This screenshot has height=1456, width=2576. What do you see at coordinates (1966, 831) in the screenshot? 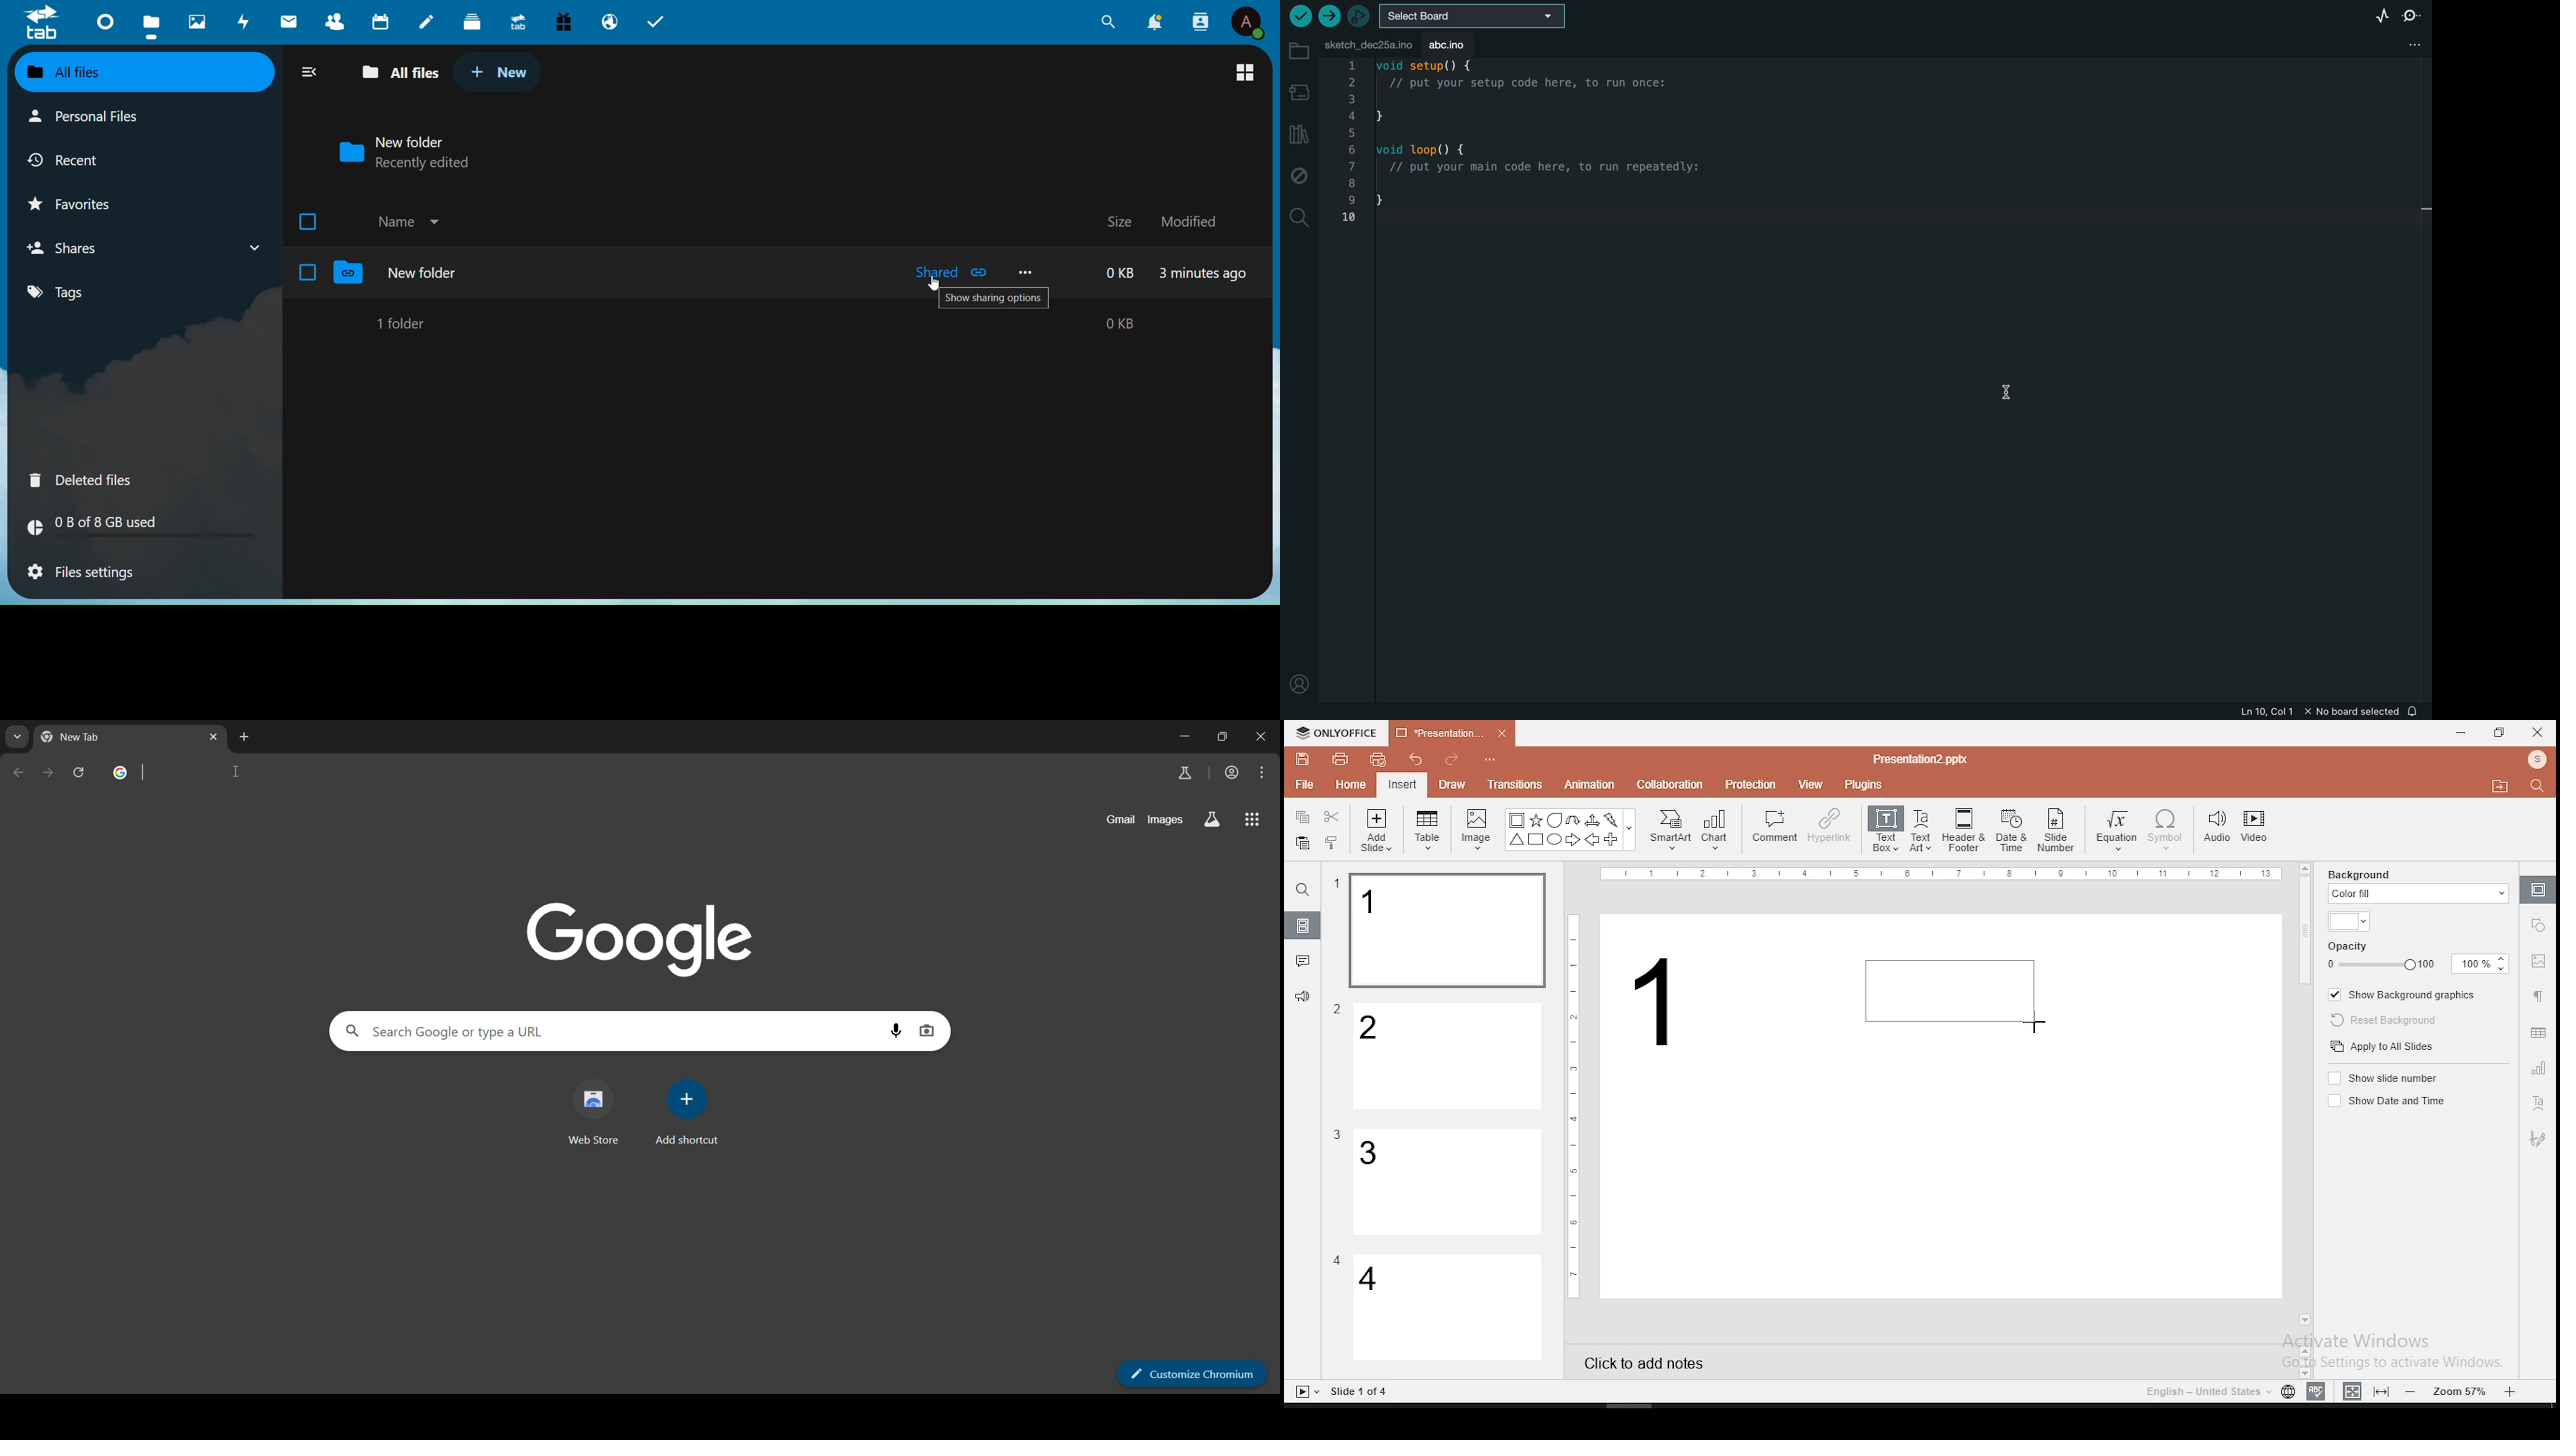
I see `header and footer` at bounding box center [1966, 831].